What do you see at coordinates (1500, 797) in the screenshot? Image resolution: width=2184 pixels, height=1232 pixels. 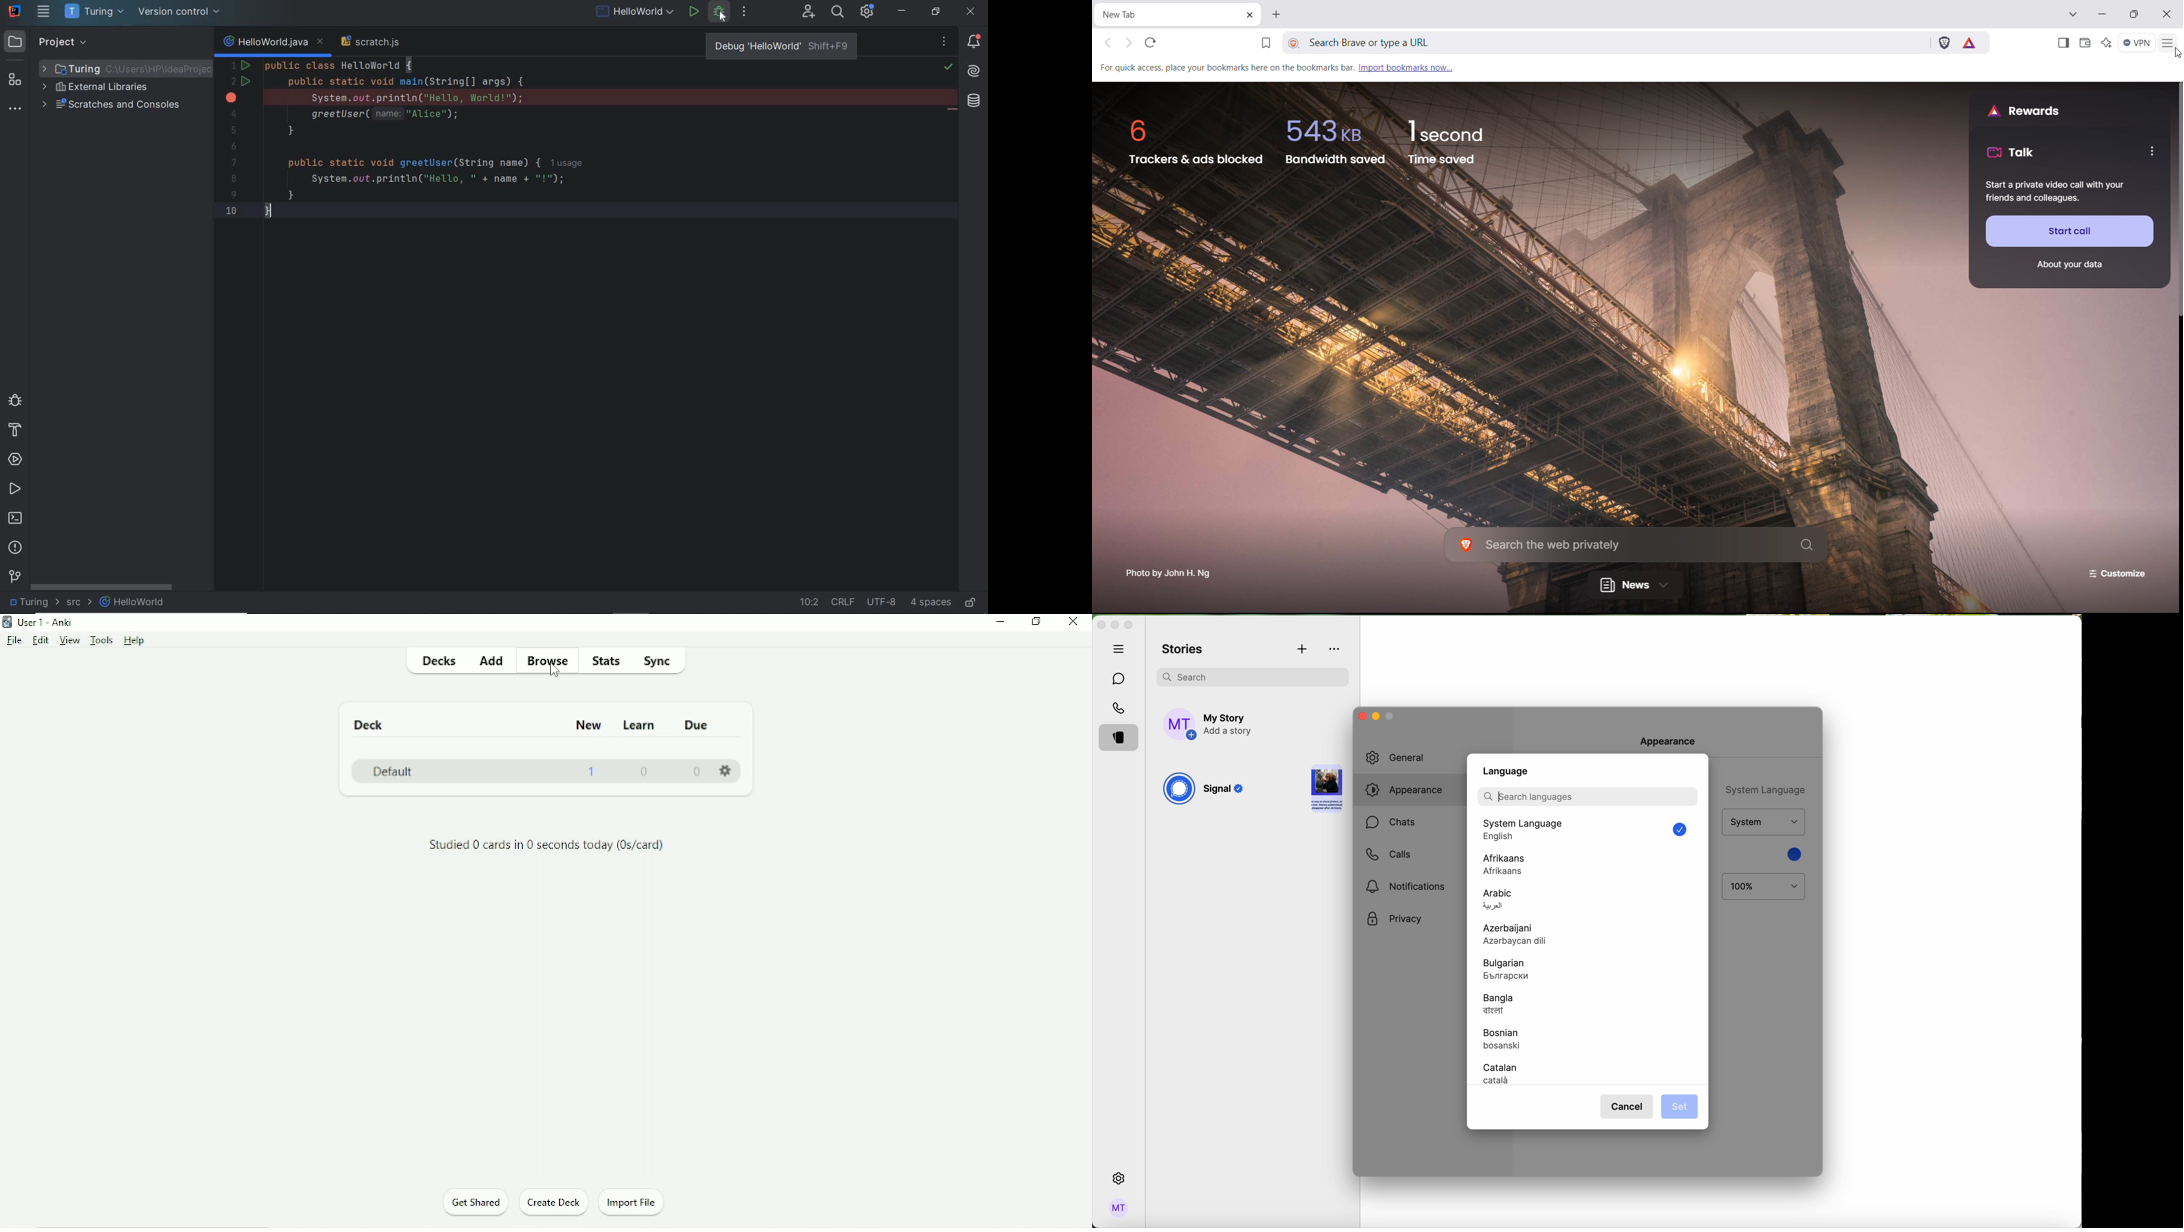 I see `cursor` at bounding box center [1500, 797].